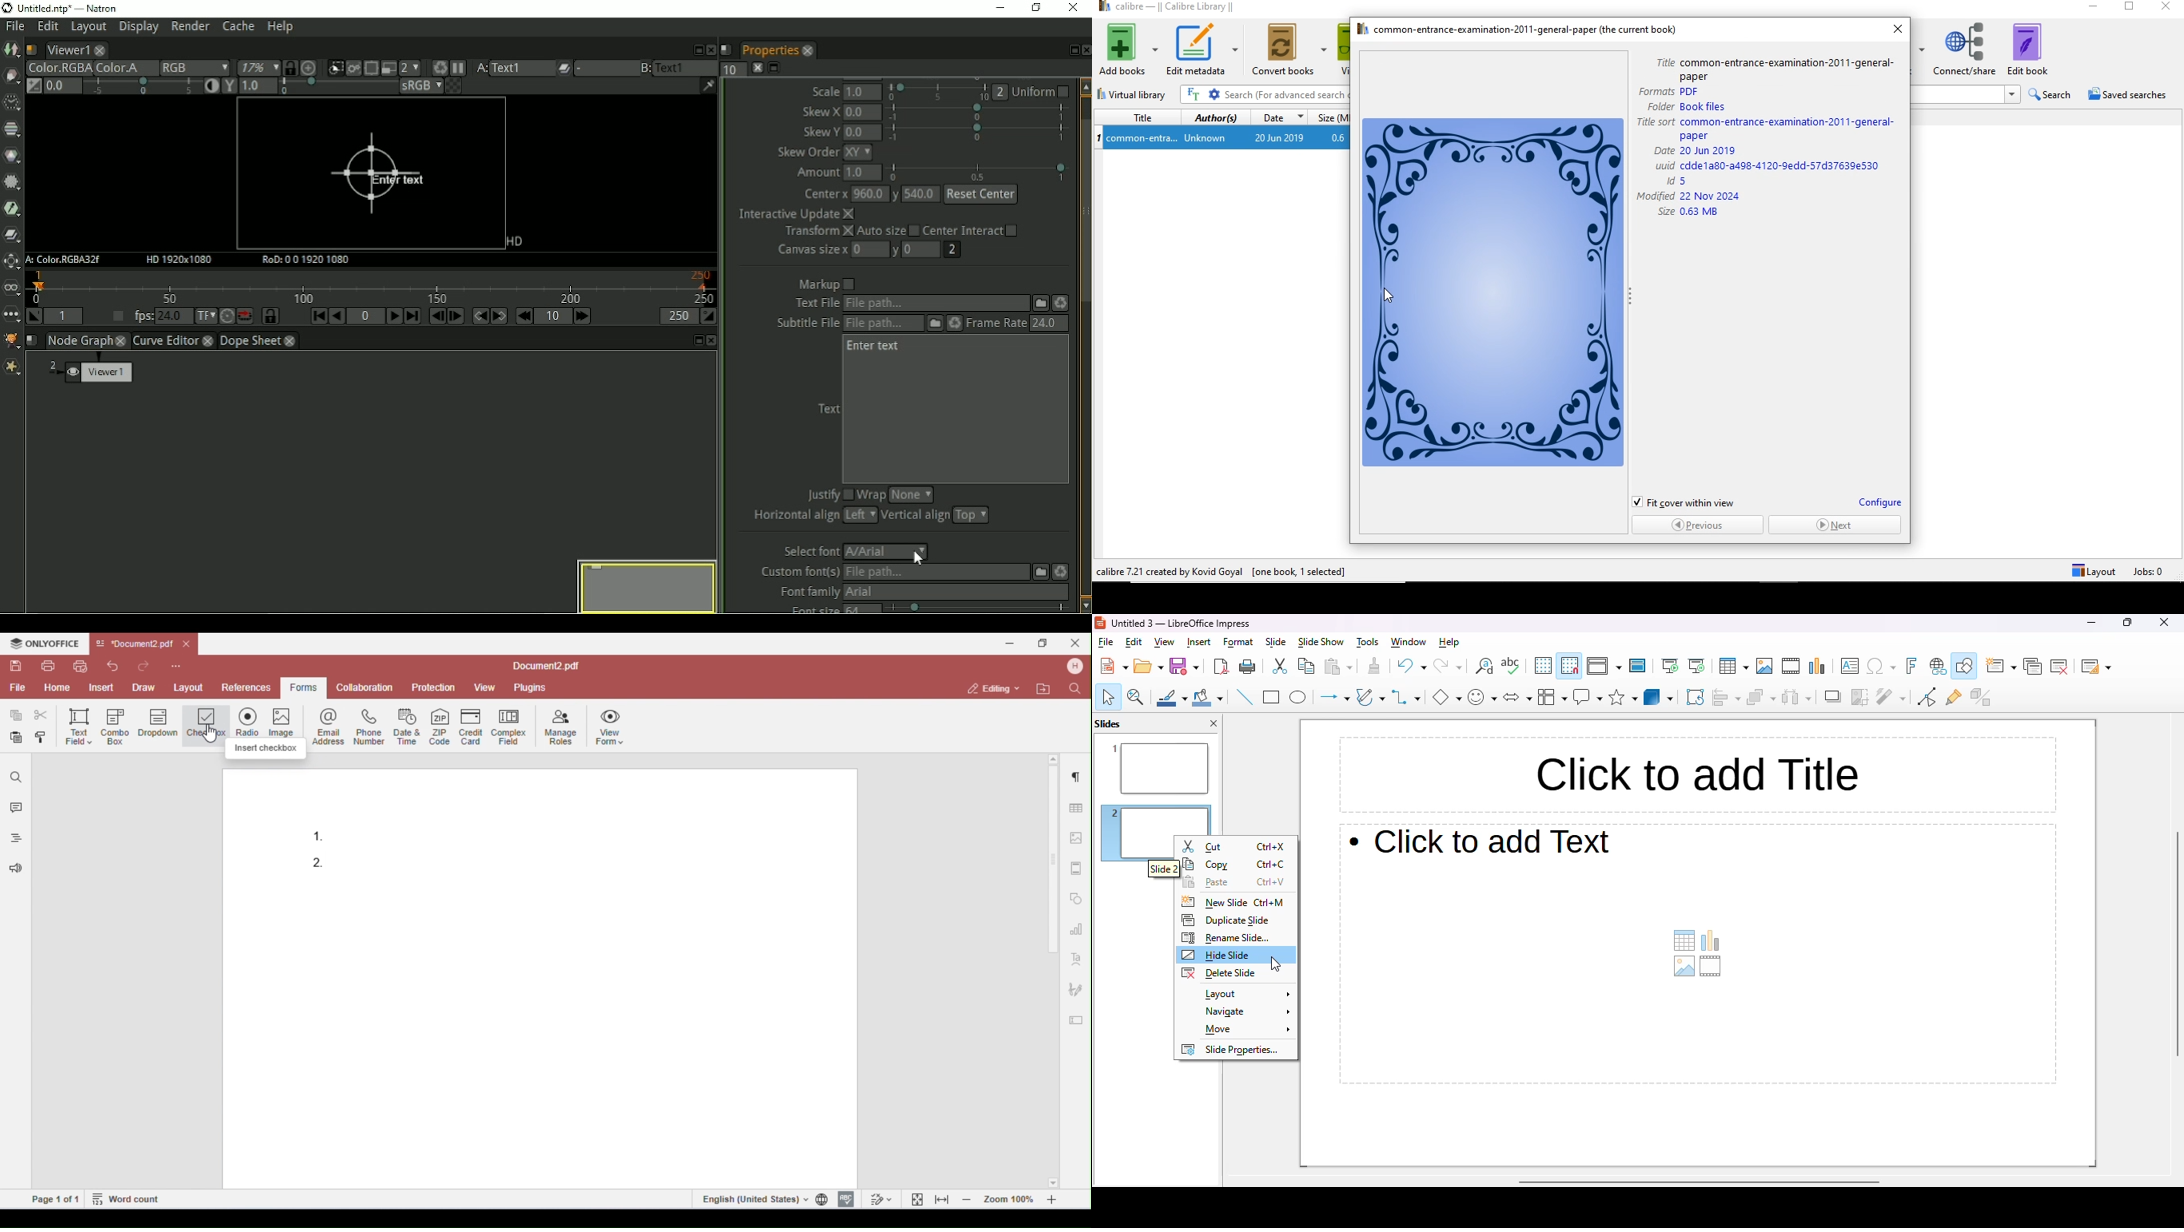  What do you see at coordinates (1696, 696) in the screenshot?
I see `rotate` at bounding box center [1696, 696].